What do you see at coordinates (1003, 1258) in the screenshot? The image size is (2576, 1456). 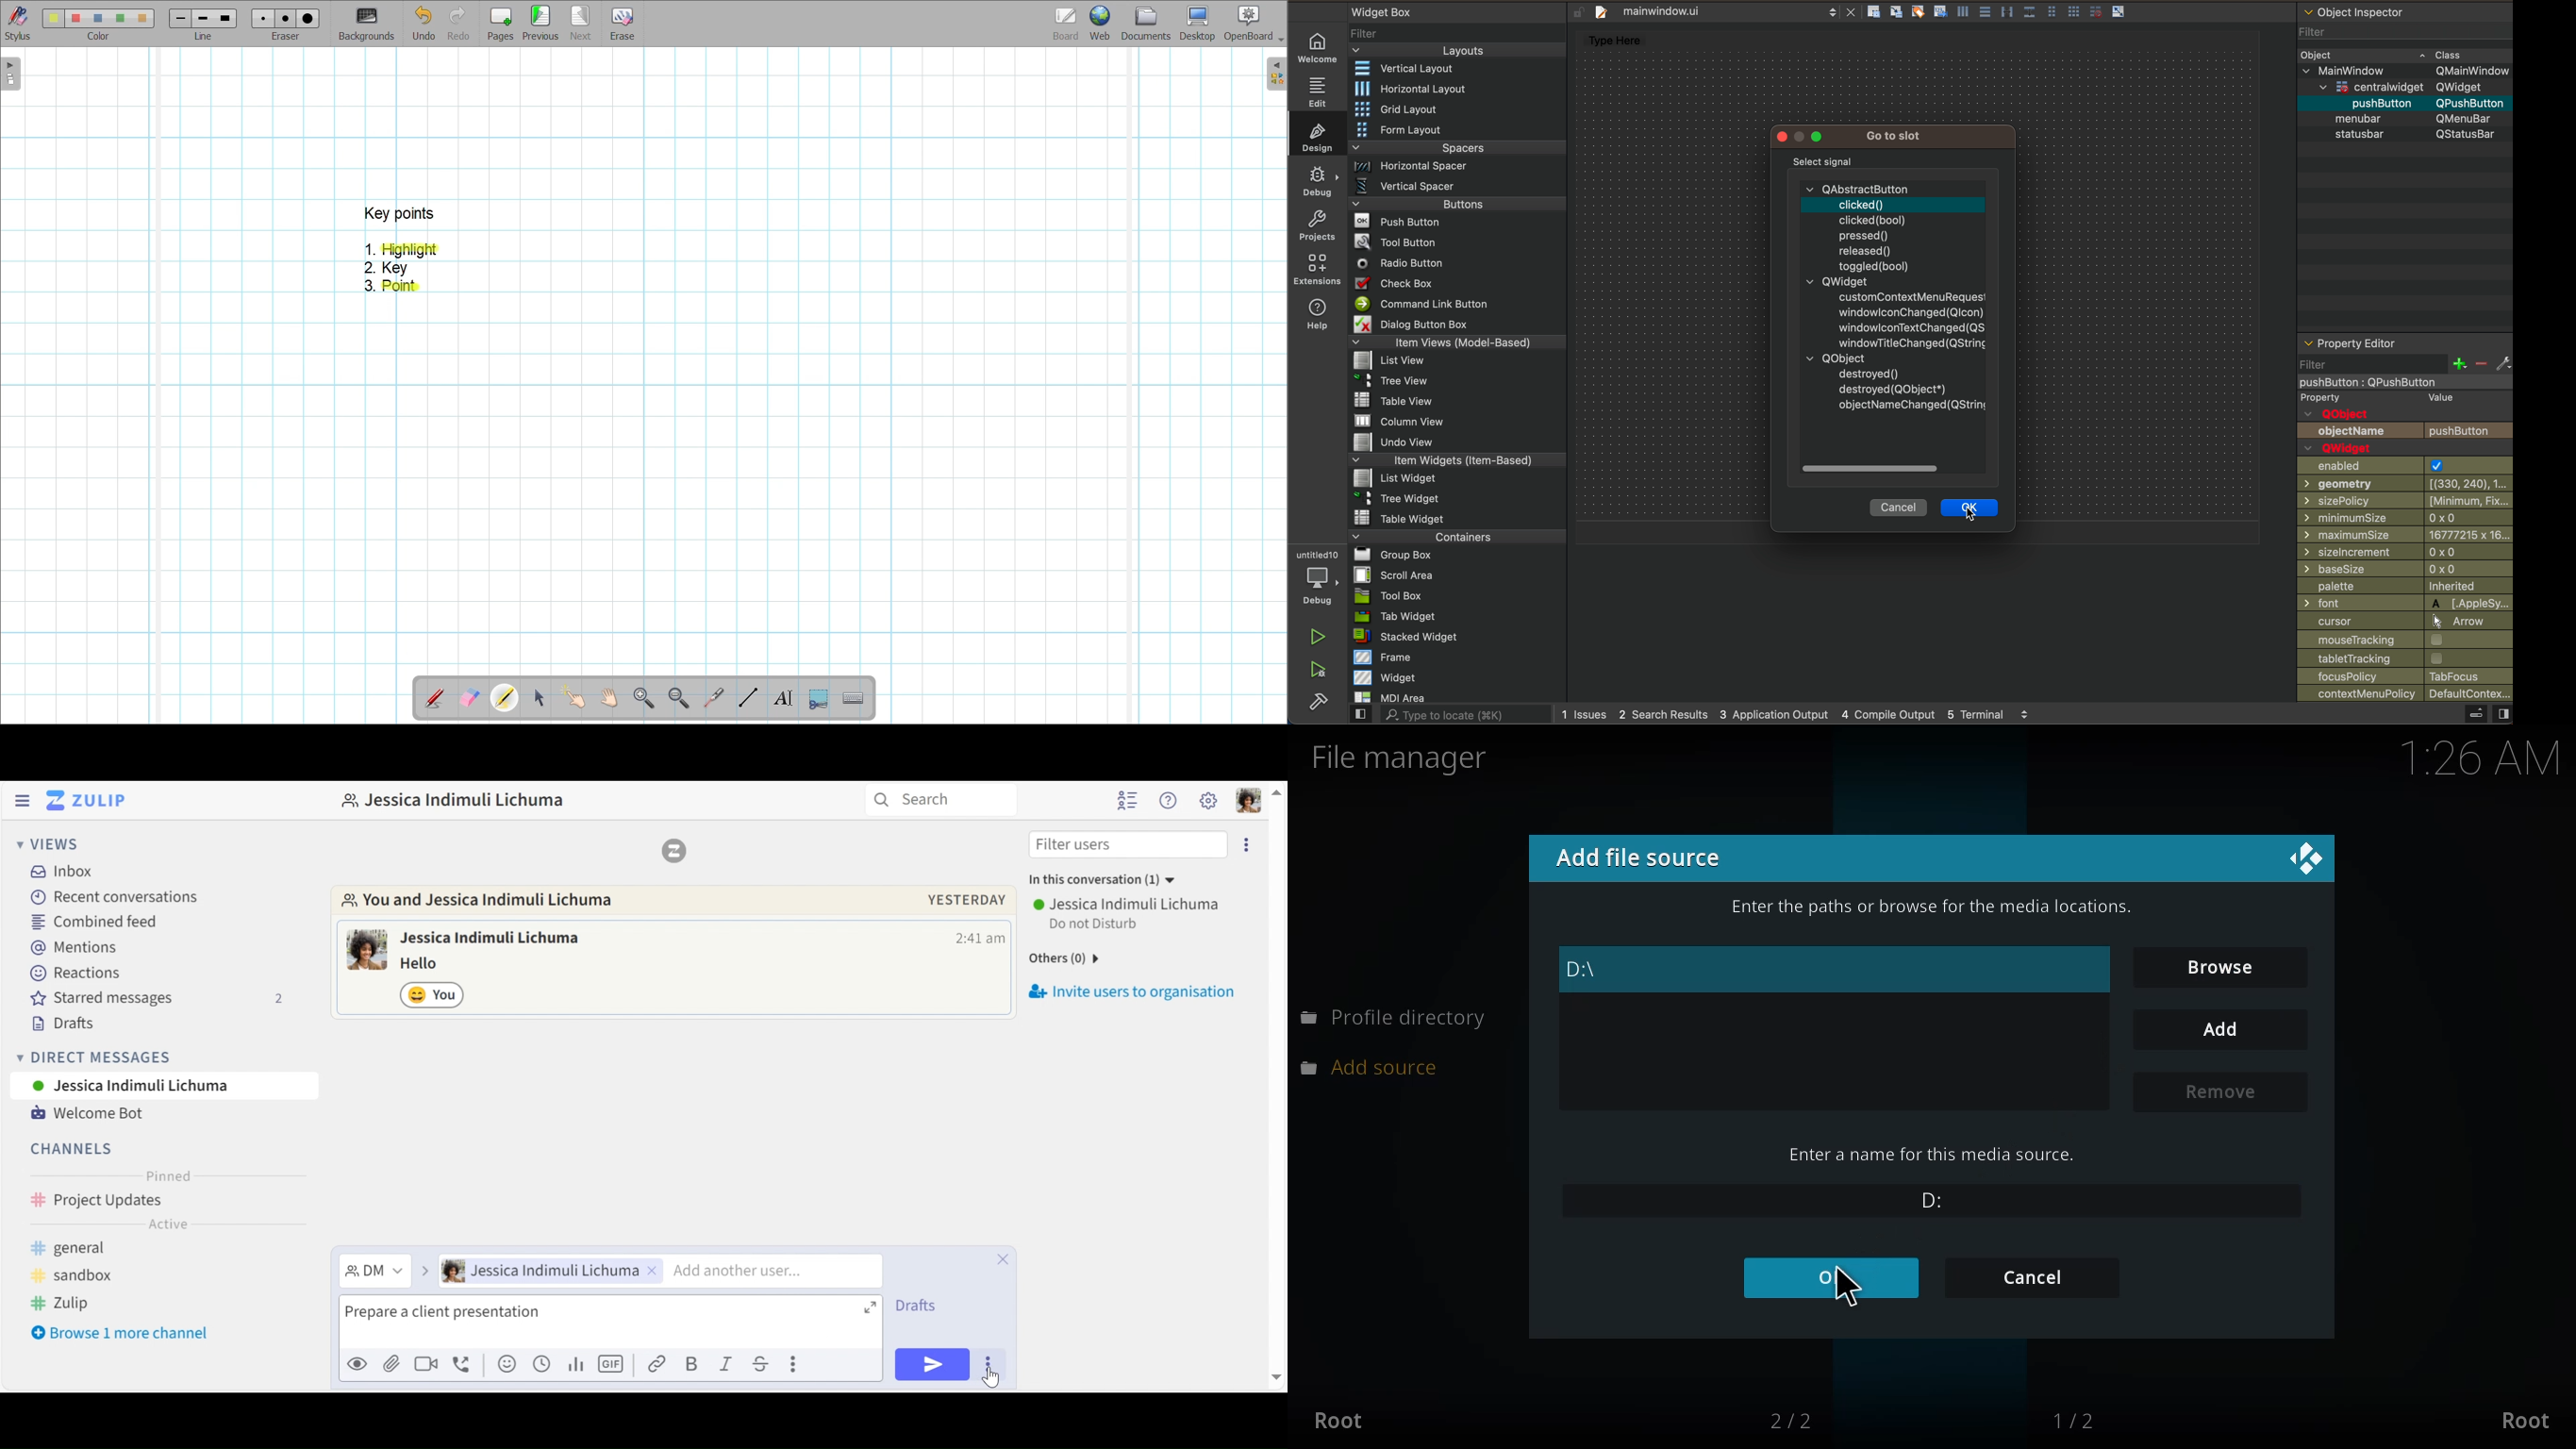 I see `Close` at bounding box center [1003, 1258].